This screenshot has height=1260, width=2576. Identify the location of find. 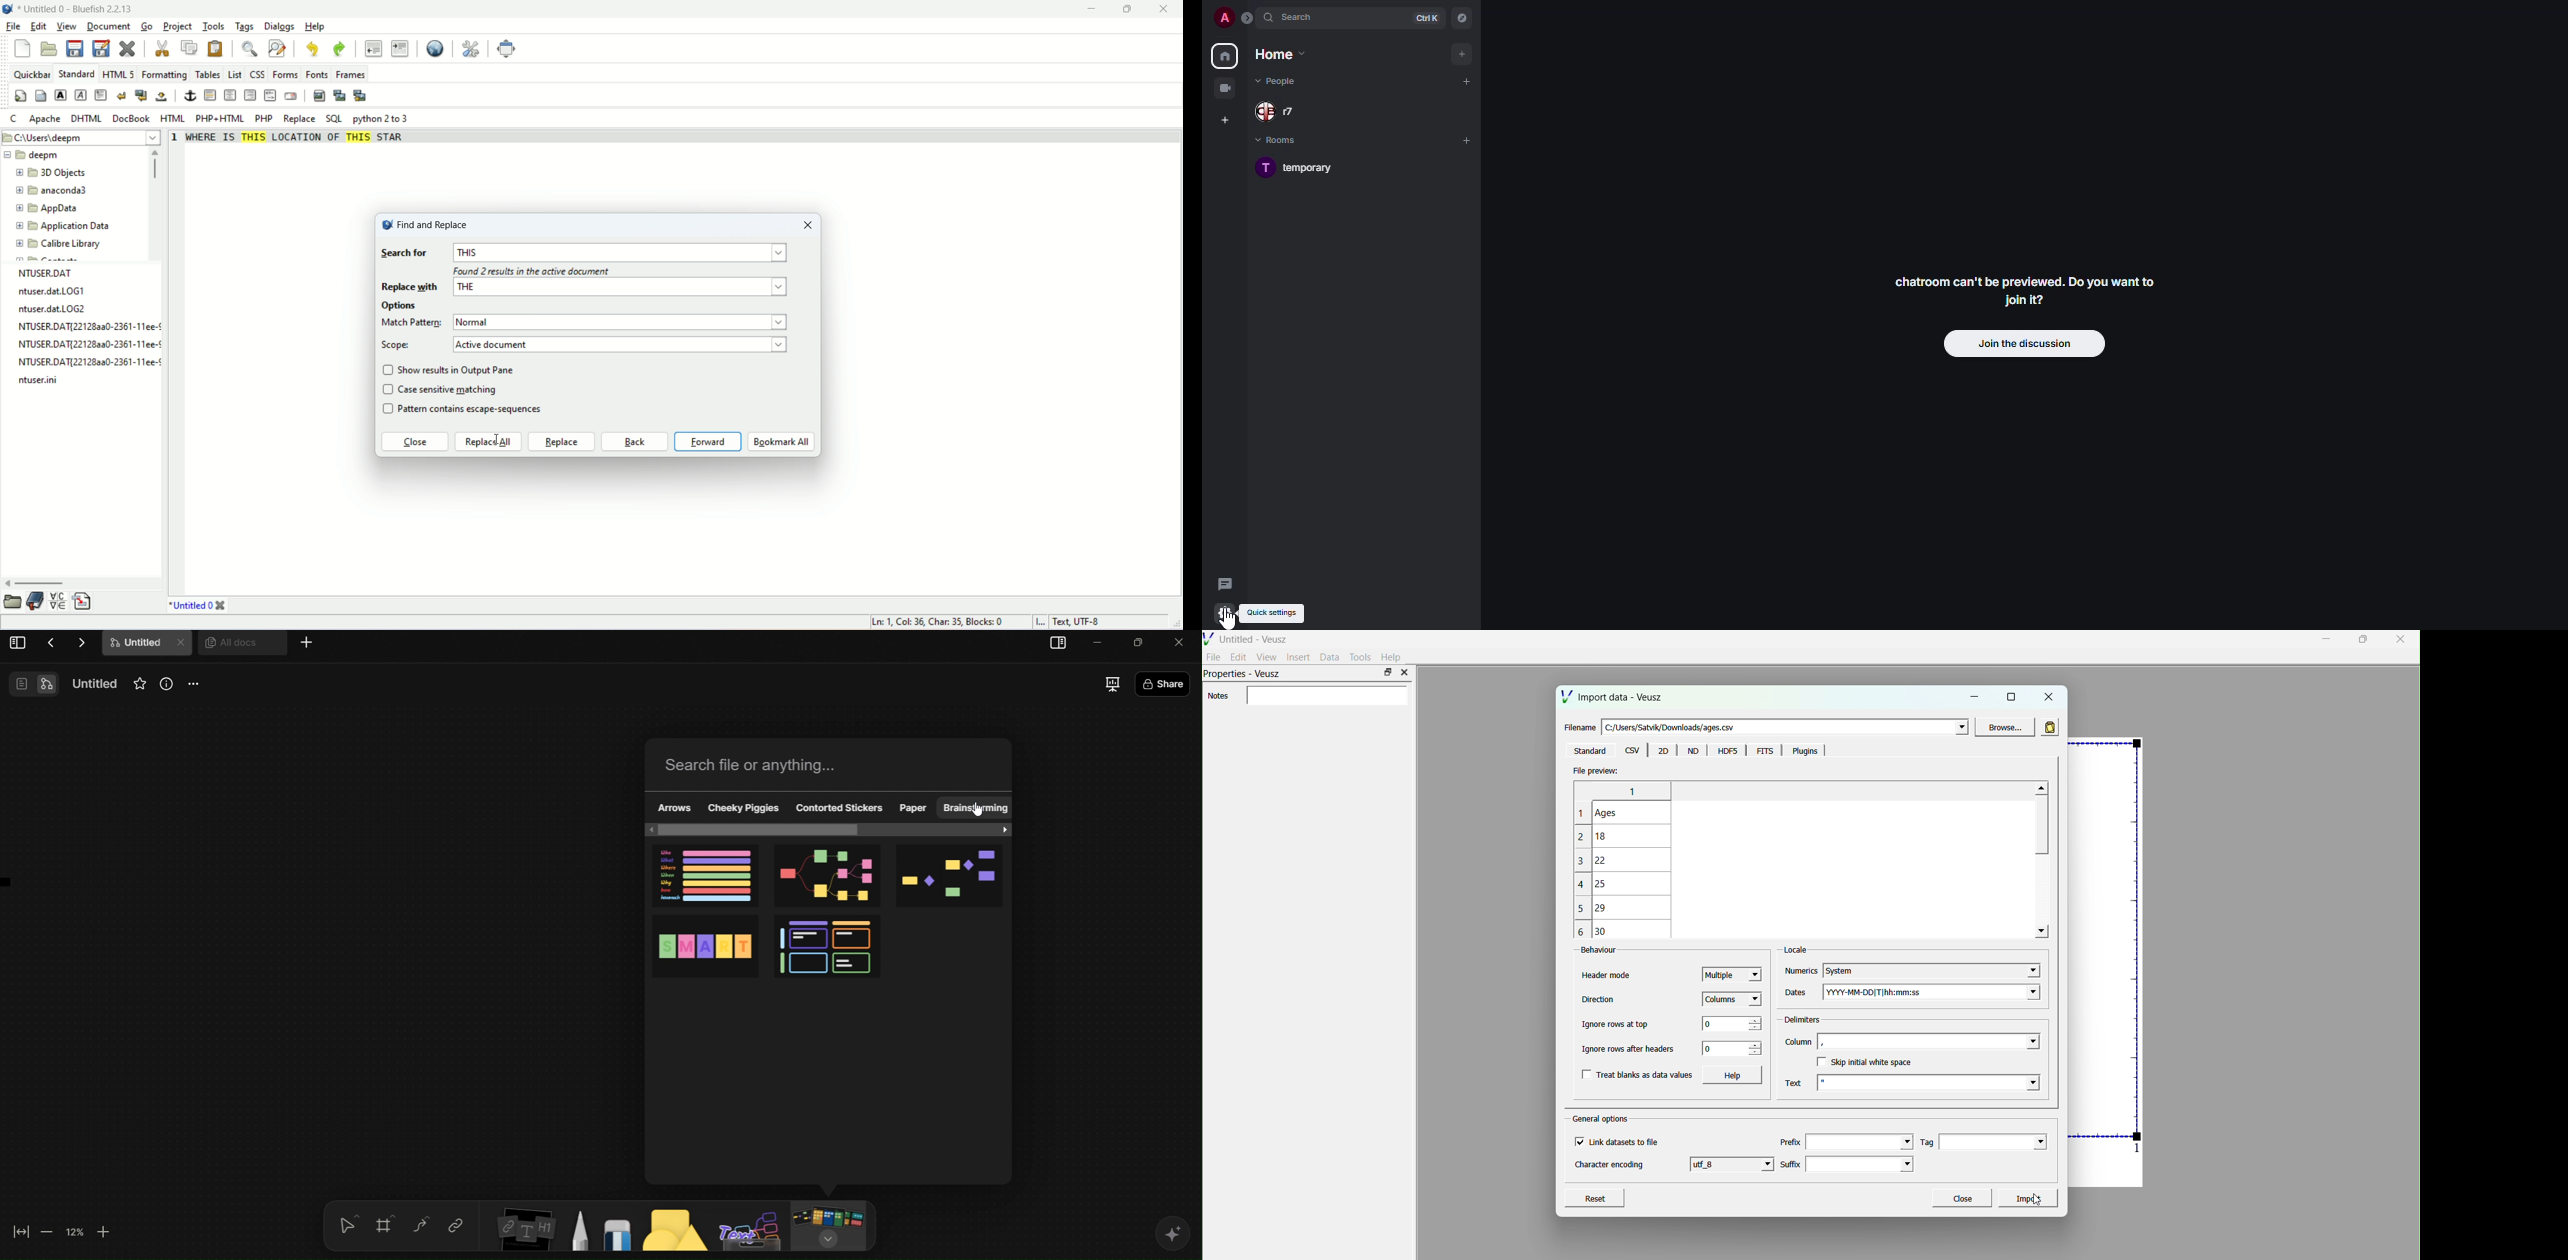
(248, 49).